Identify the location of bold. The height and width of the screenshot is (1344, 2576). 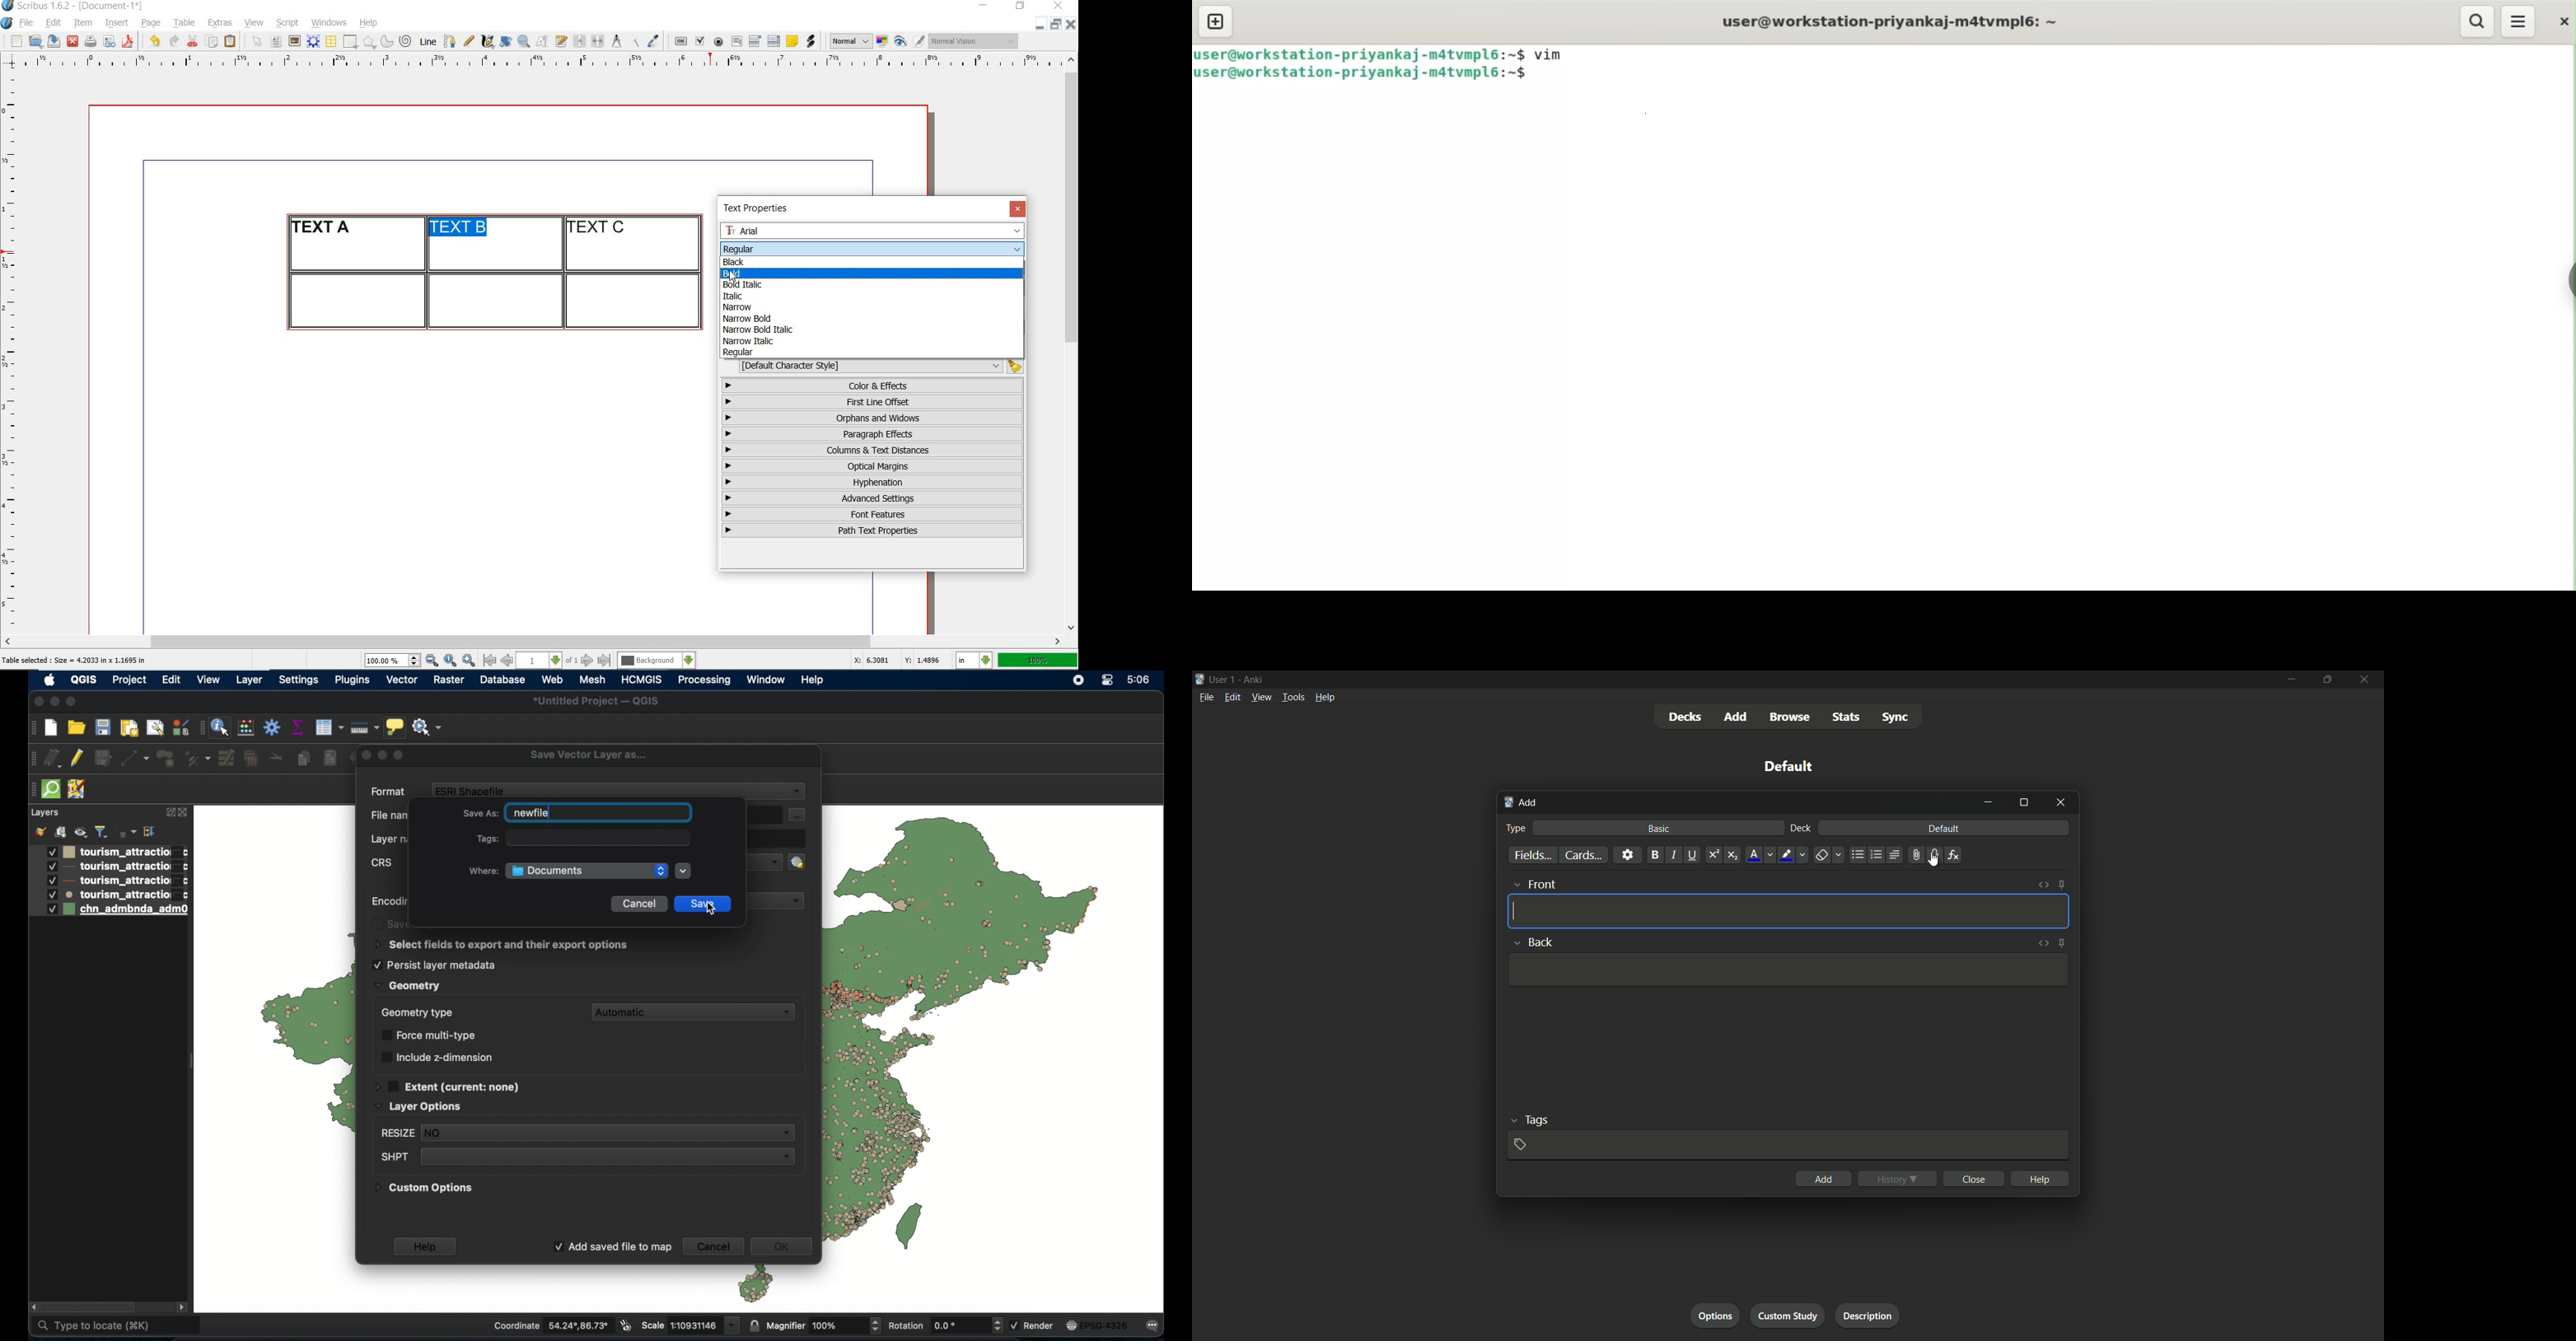
(1653, 855).